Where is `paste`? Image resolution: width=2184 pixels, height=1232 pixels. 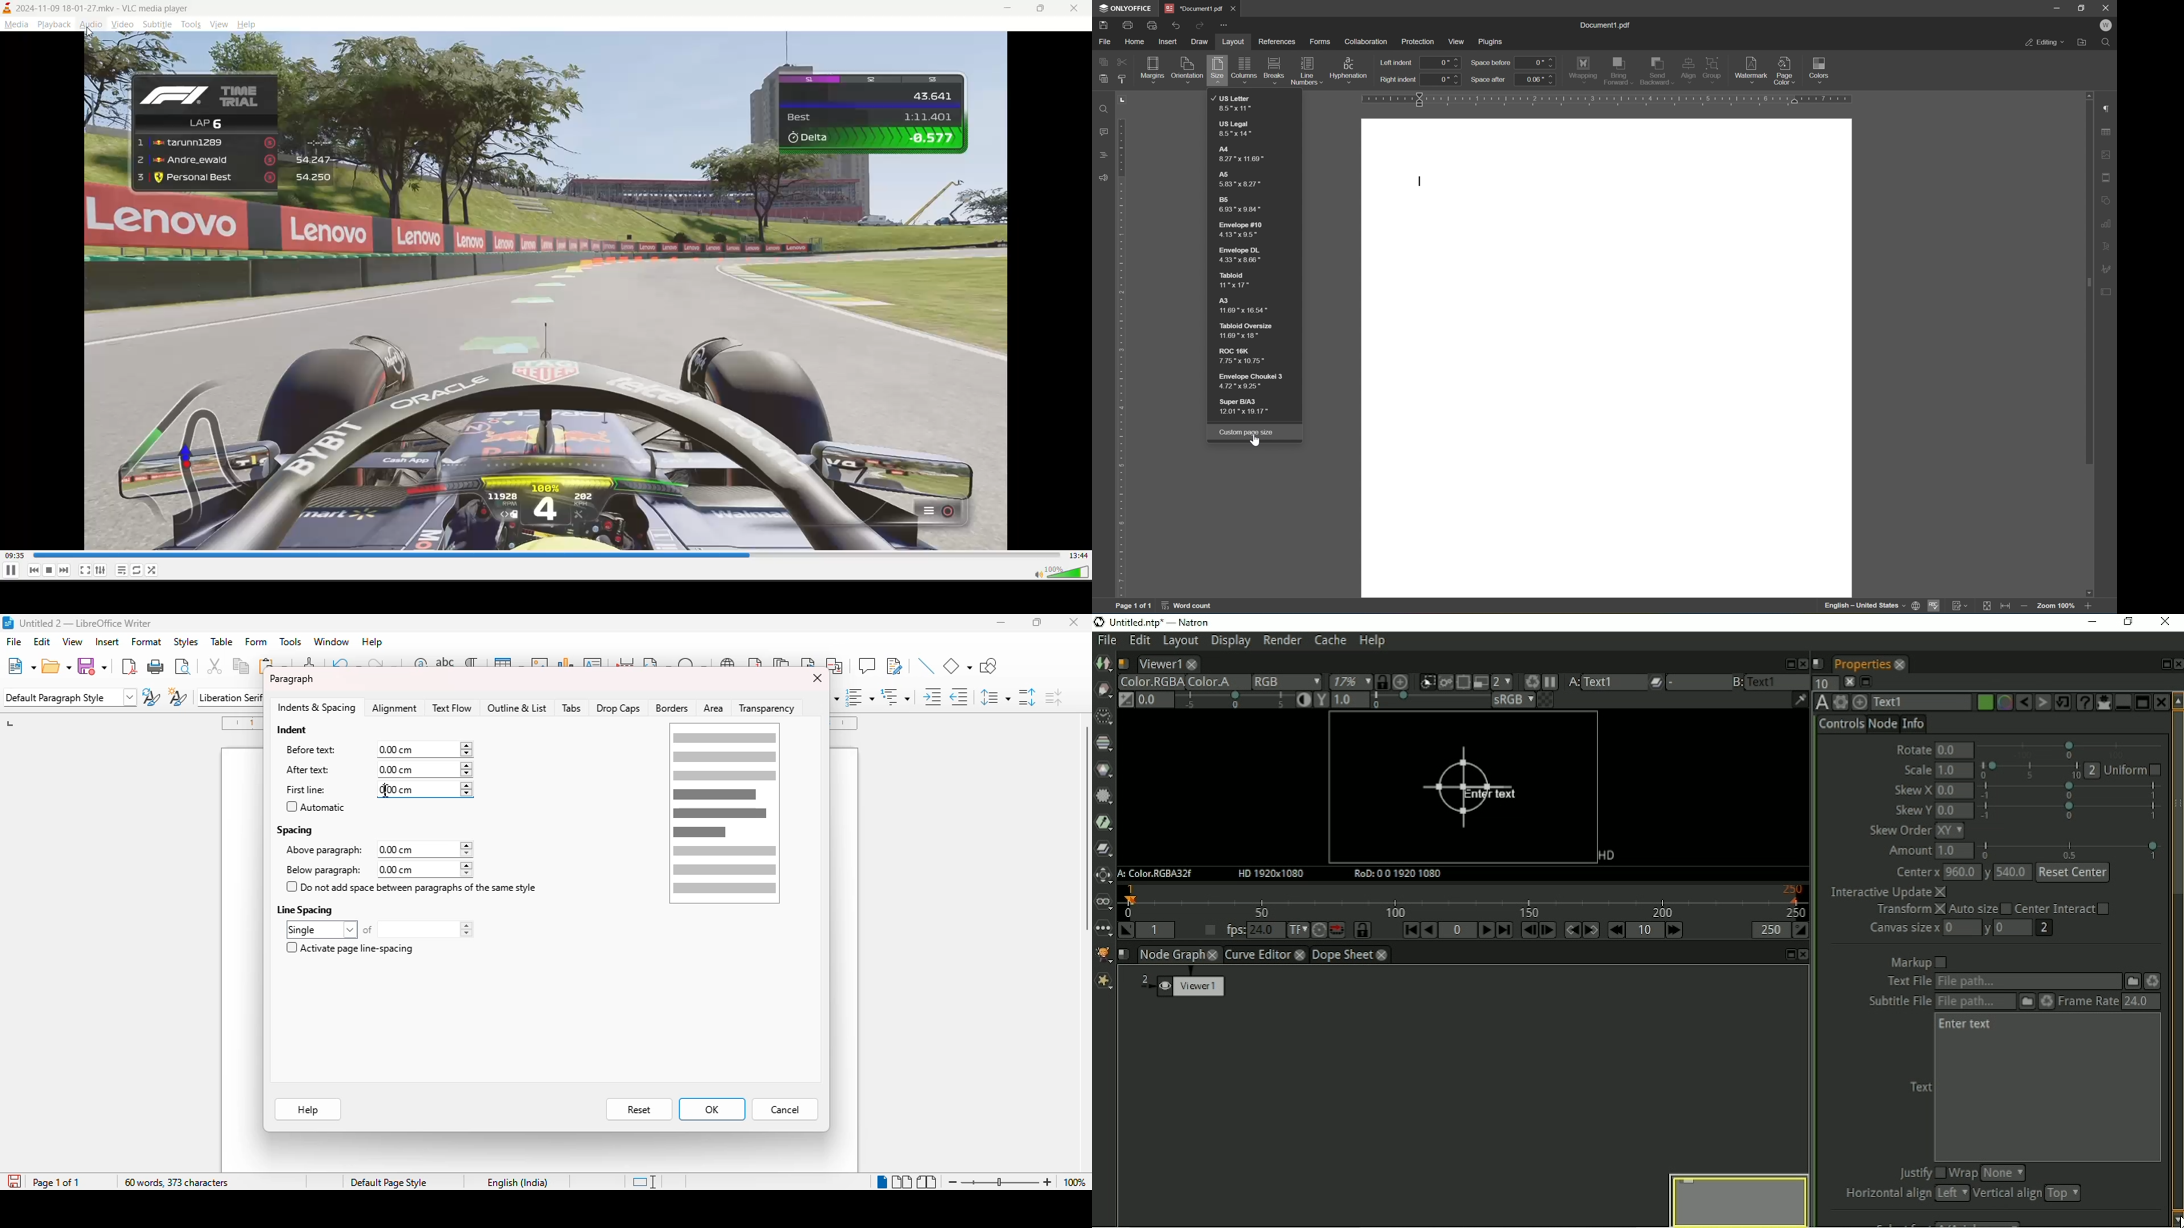
paste is located at coordinates (1103, 78).